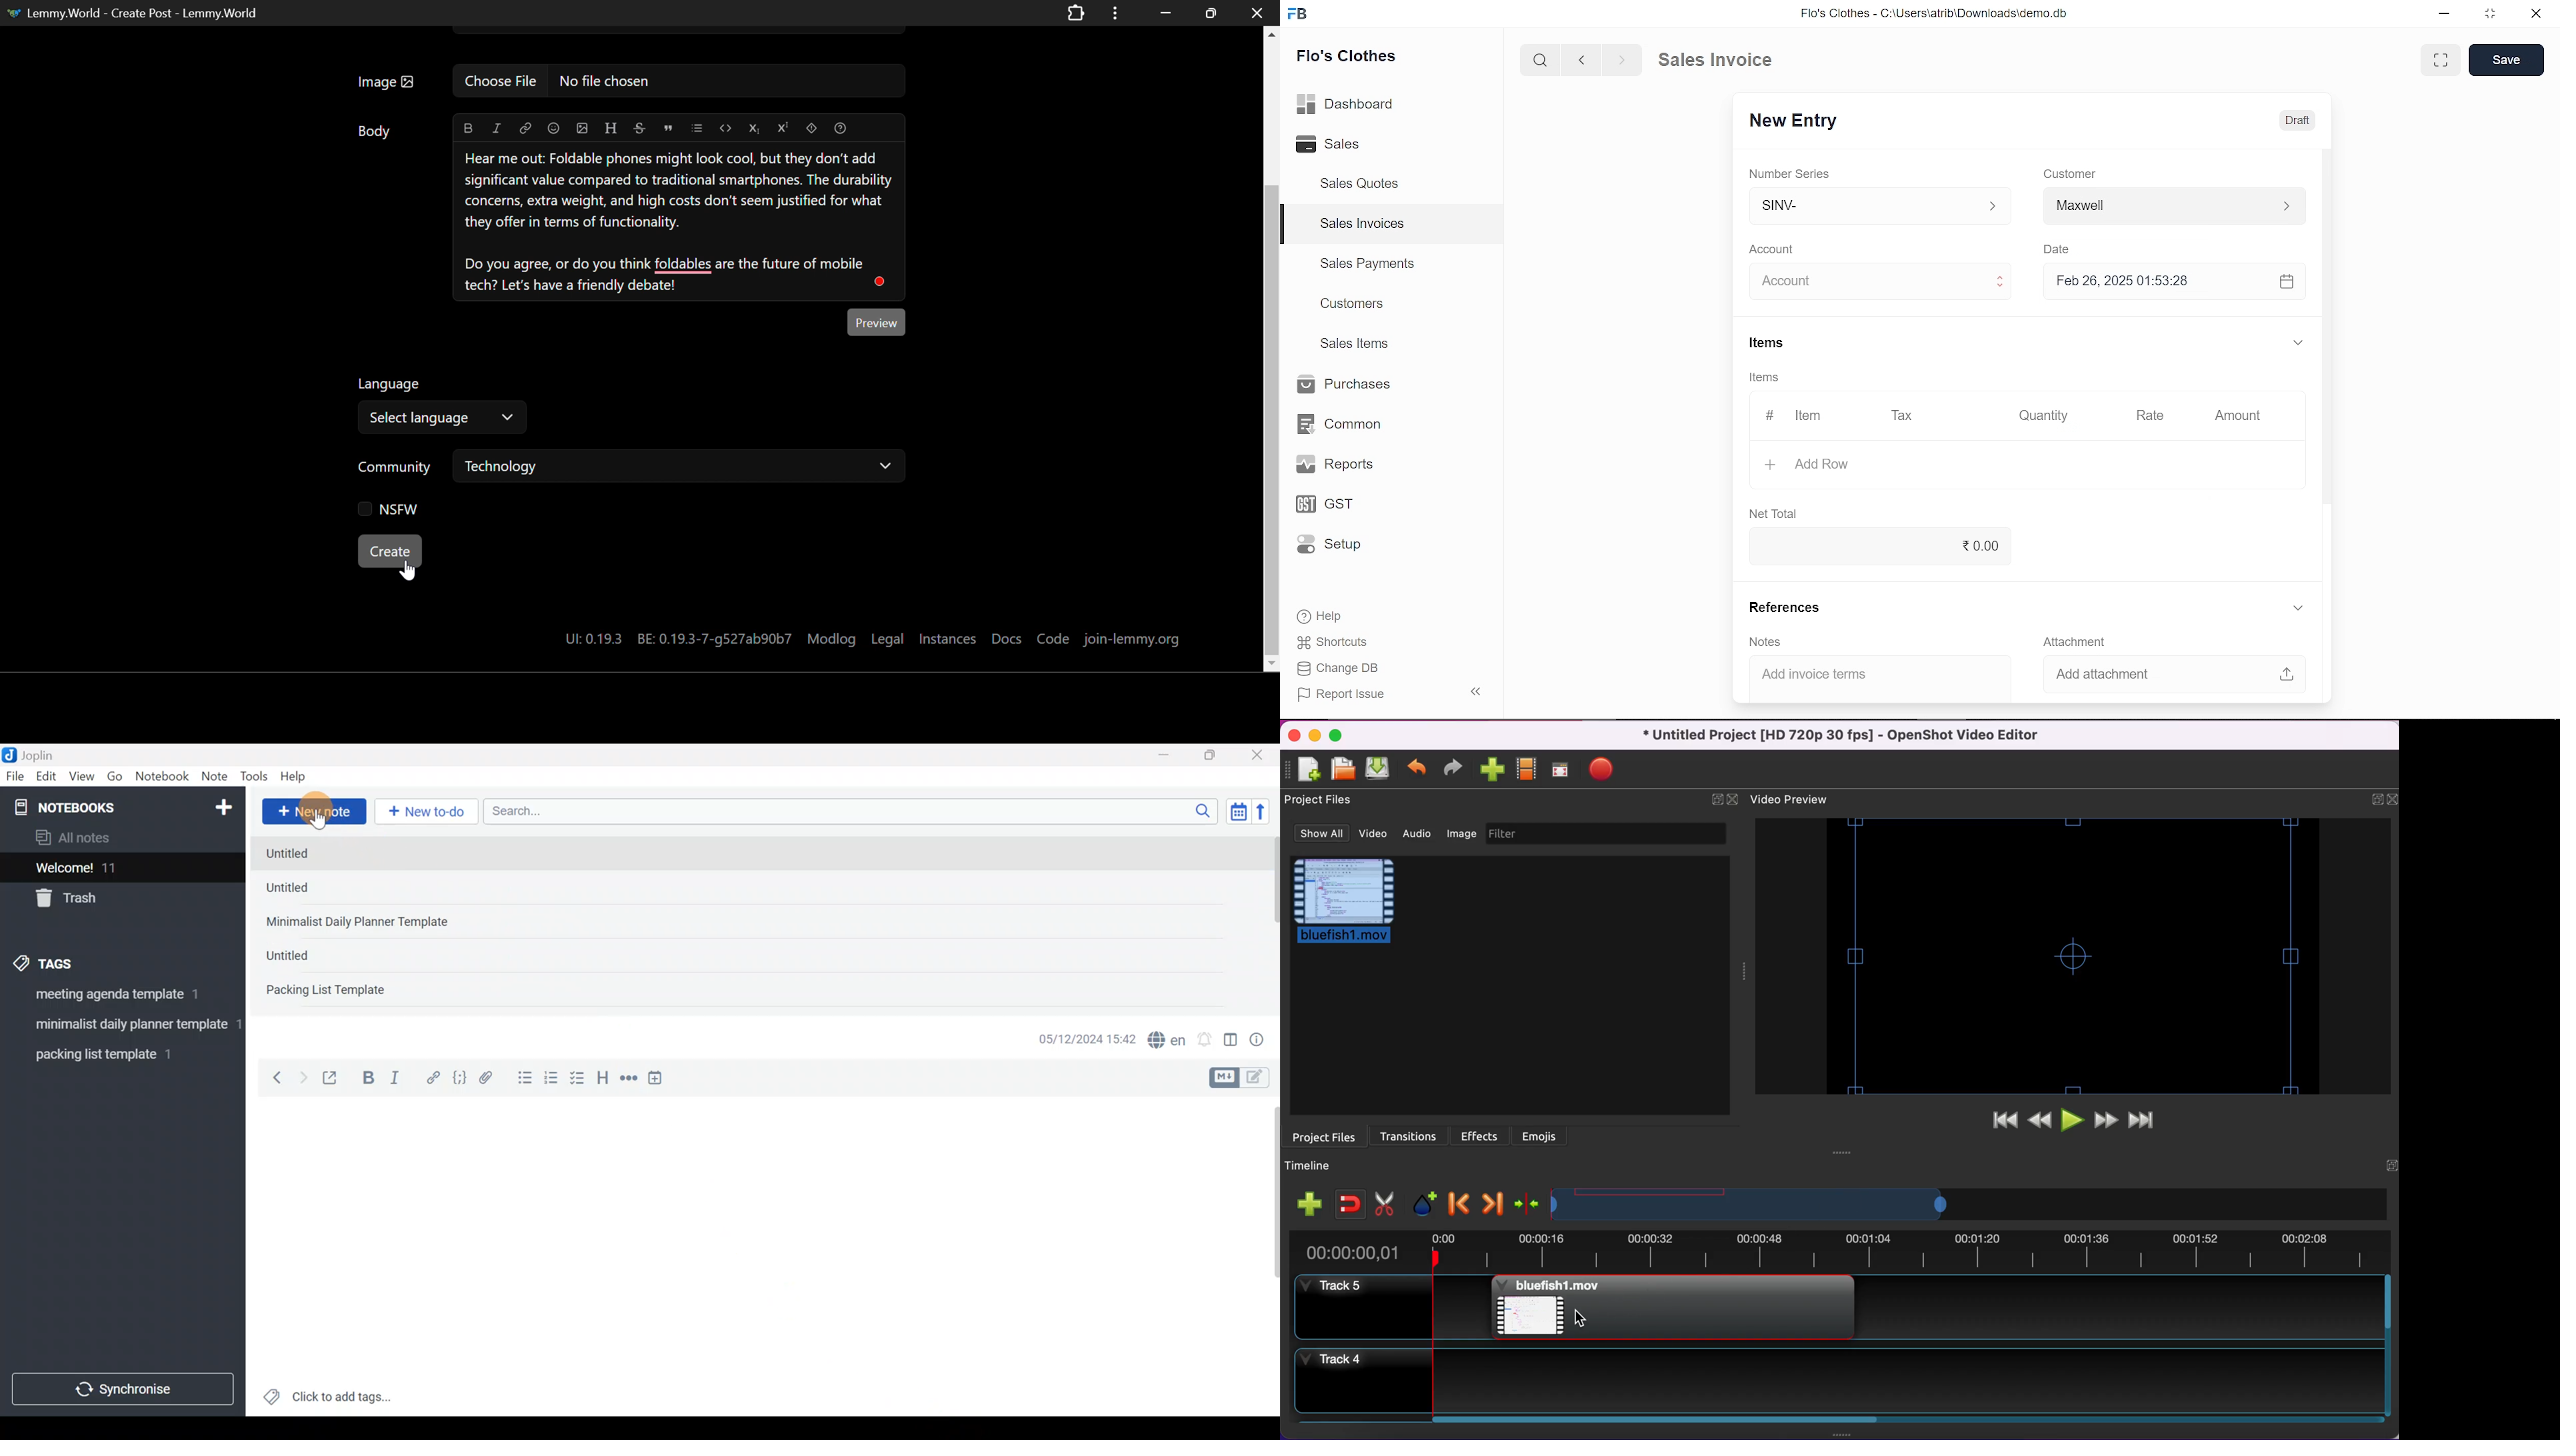 Image resolution: width=2576 pixels, height=1456 pixels. What do you see at coordinates (949, 636) in the screenshot?
I see `Instances` at bounding box center [949, 636].